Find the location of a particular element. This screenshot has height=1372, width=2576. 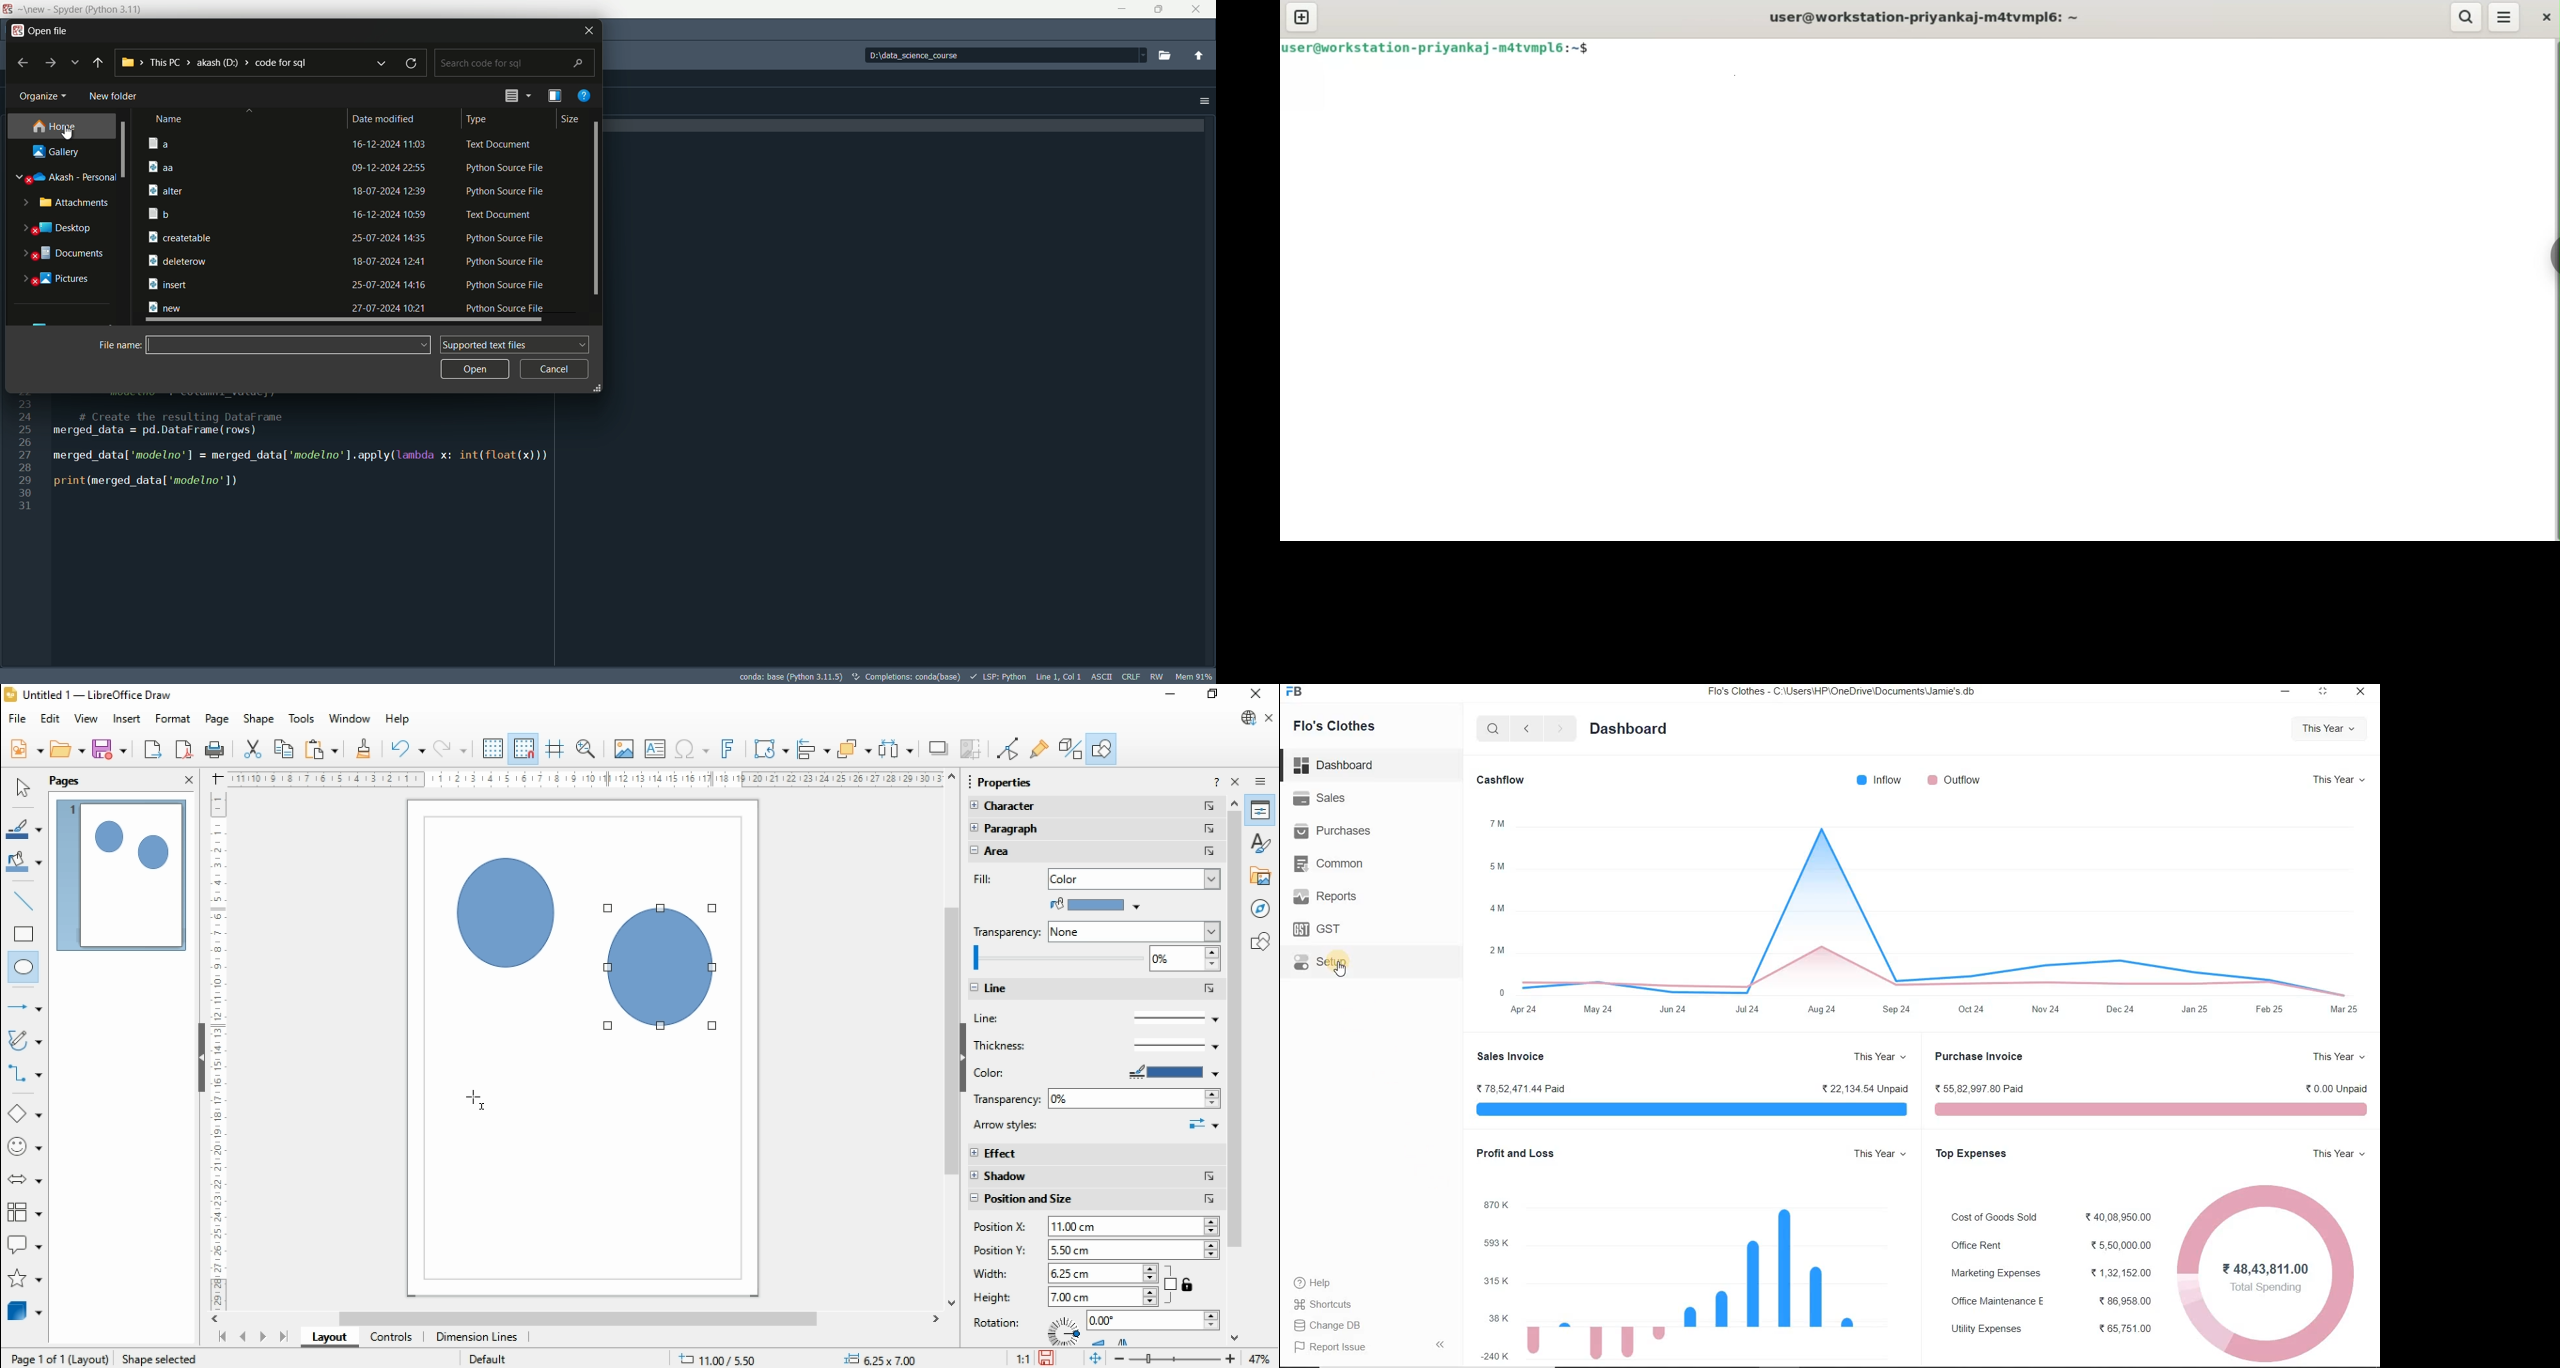

GST is located at coordinates (1323, 928).